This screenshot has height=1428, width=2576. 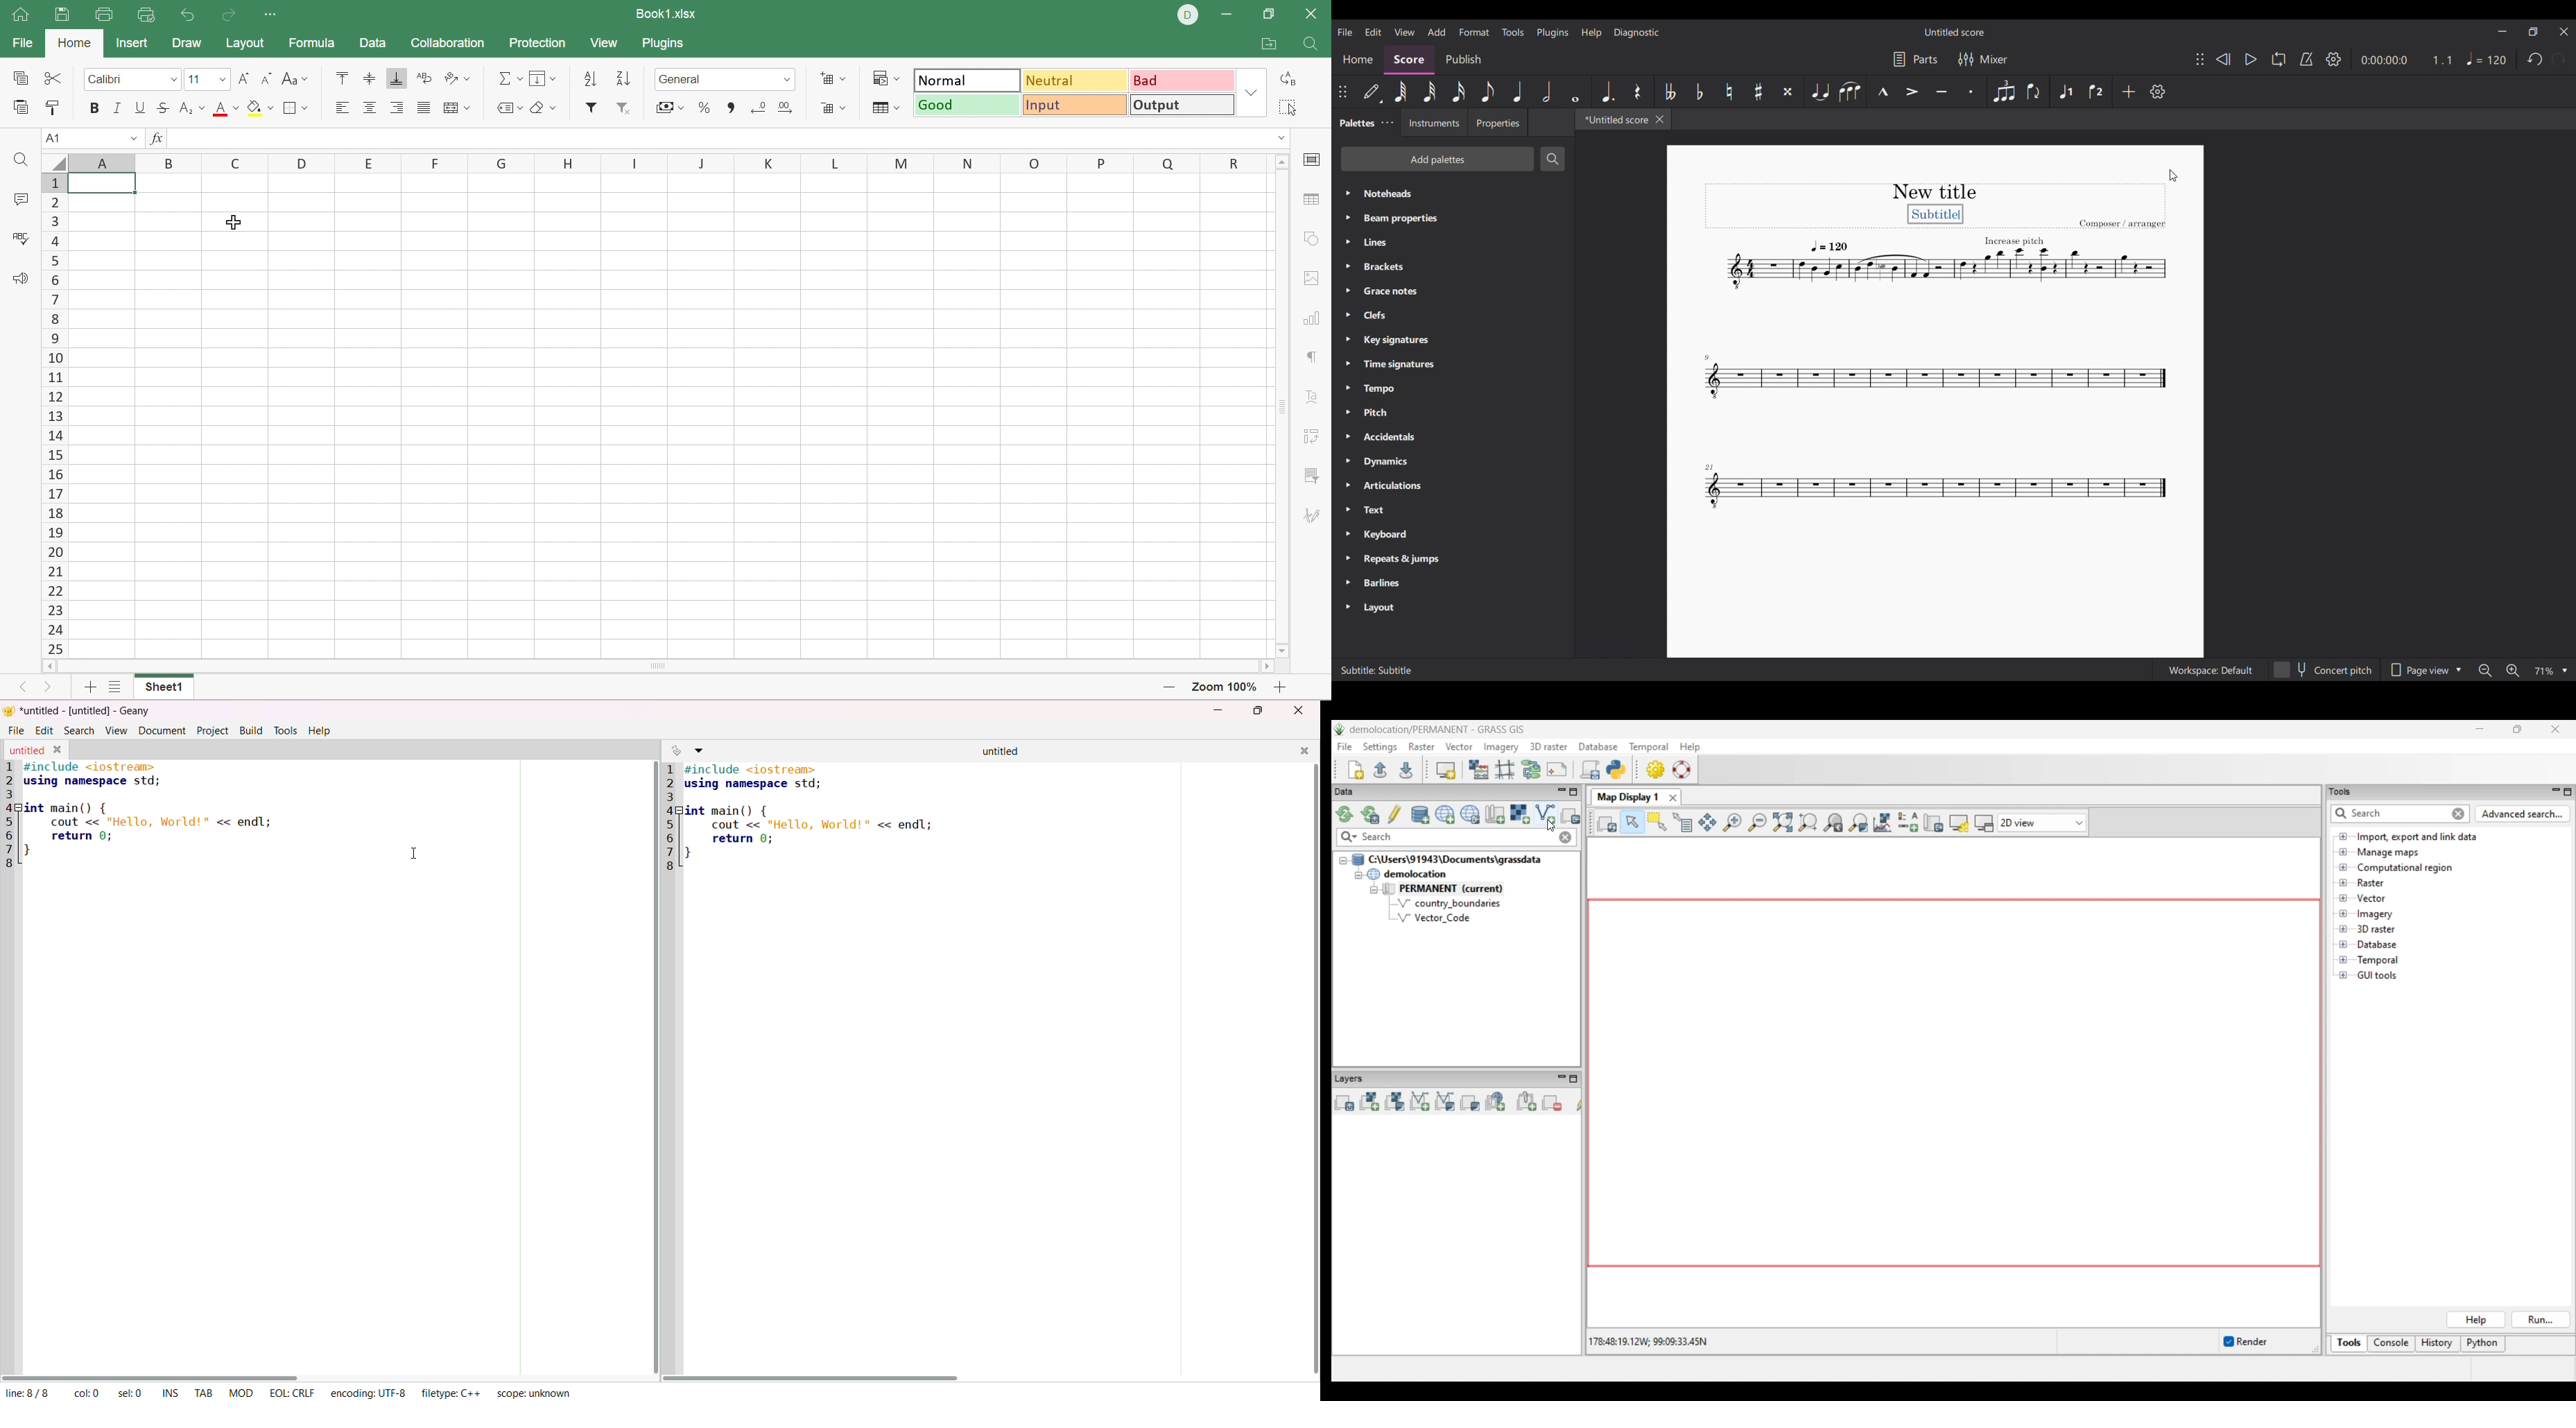 What do you see at coordinates (2442, 60) in the screenshot?
I see `Current ratio` at bounding box center [2442, 60].